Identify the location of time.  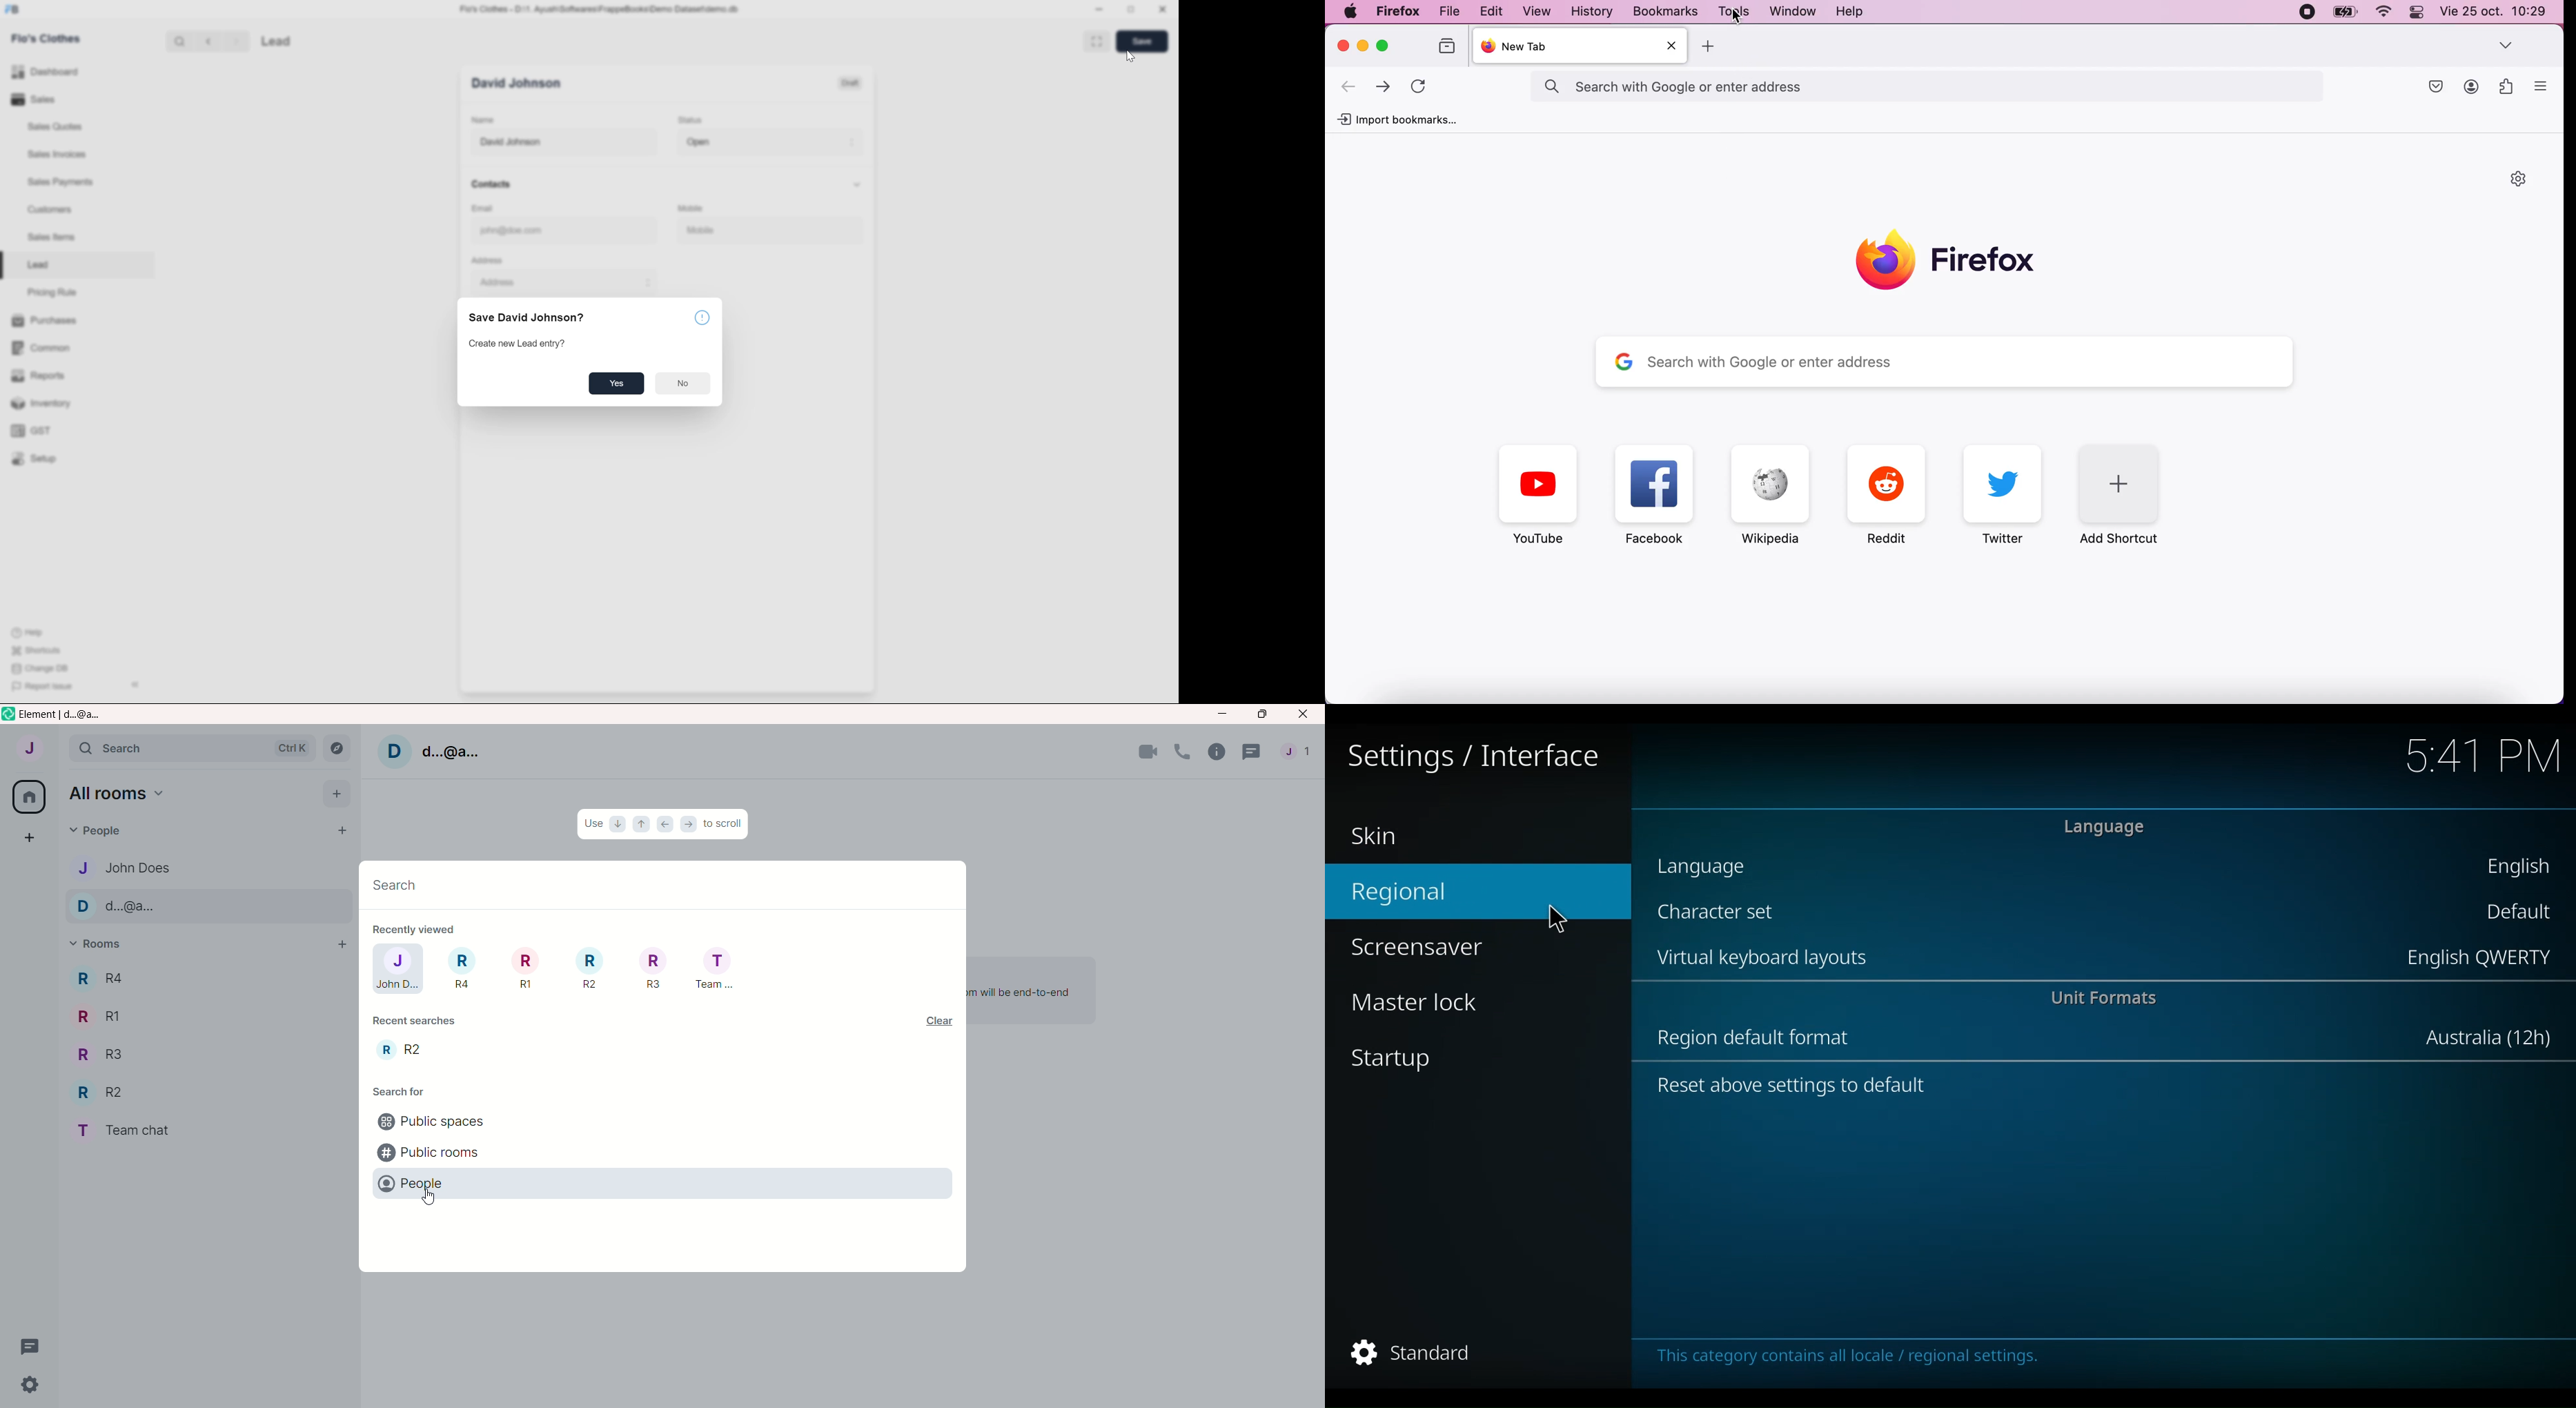
(2485, 755).